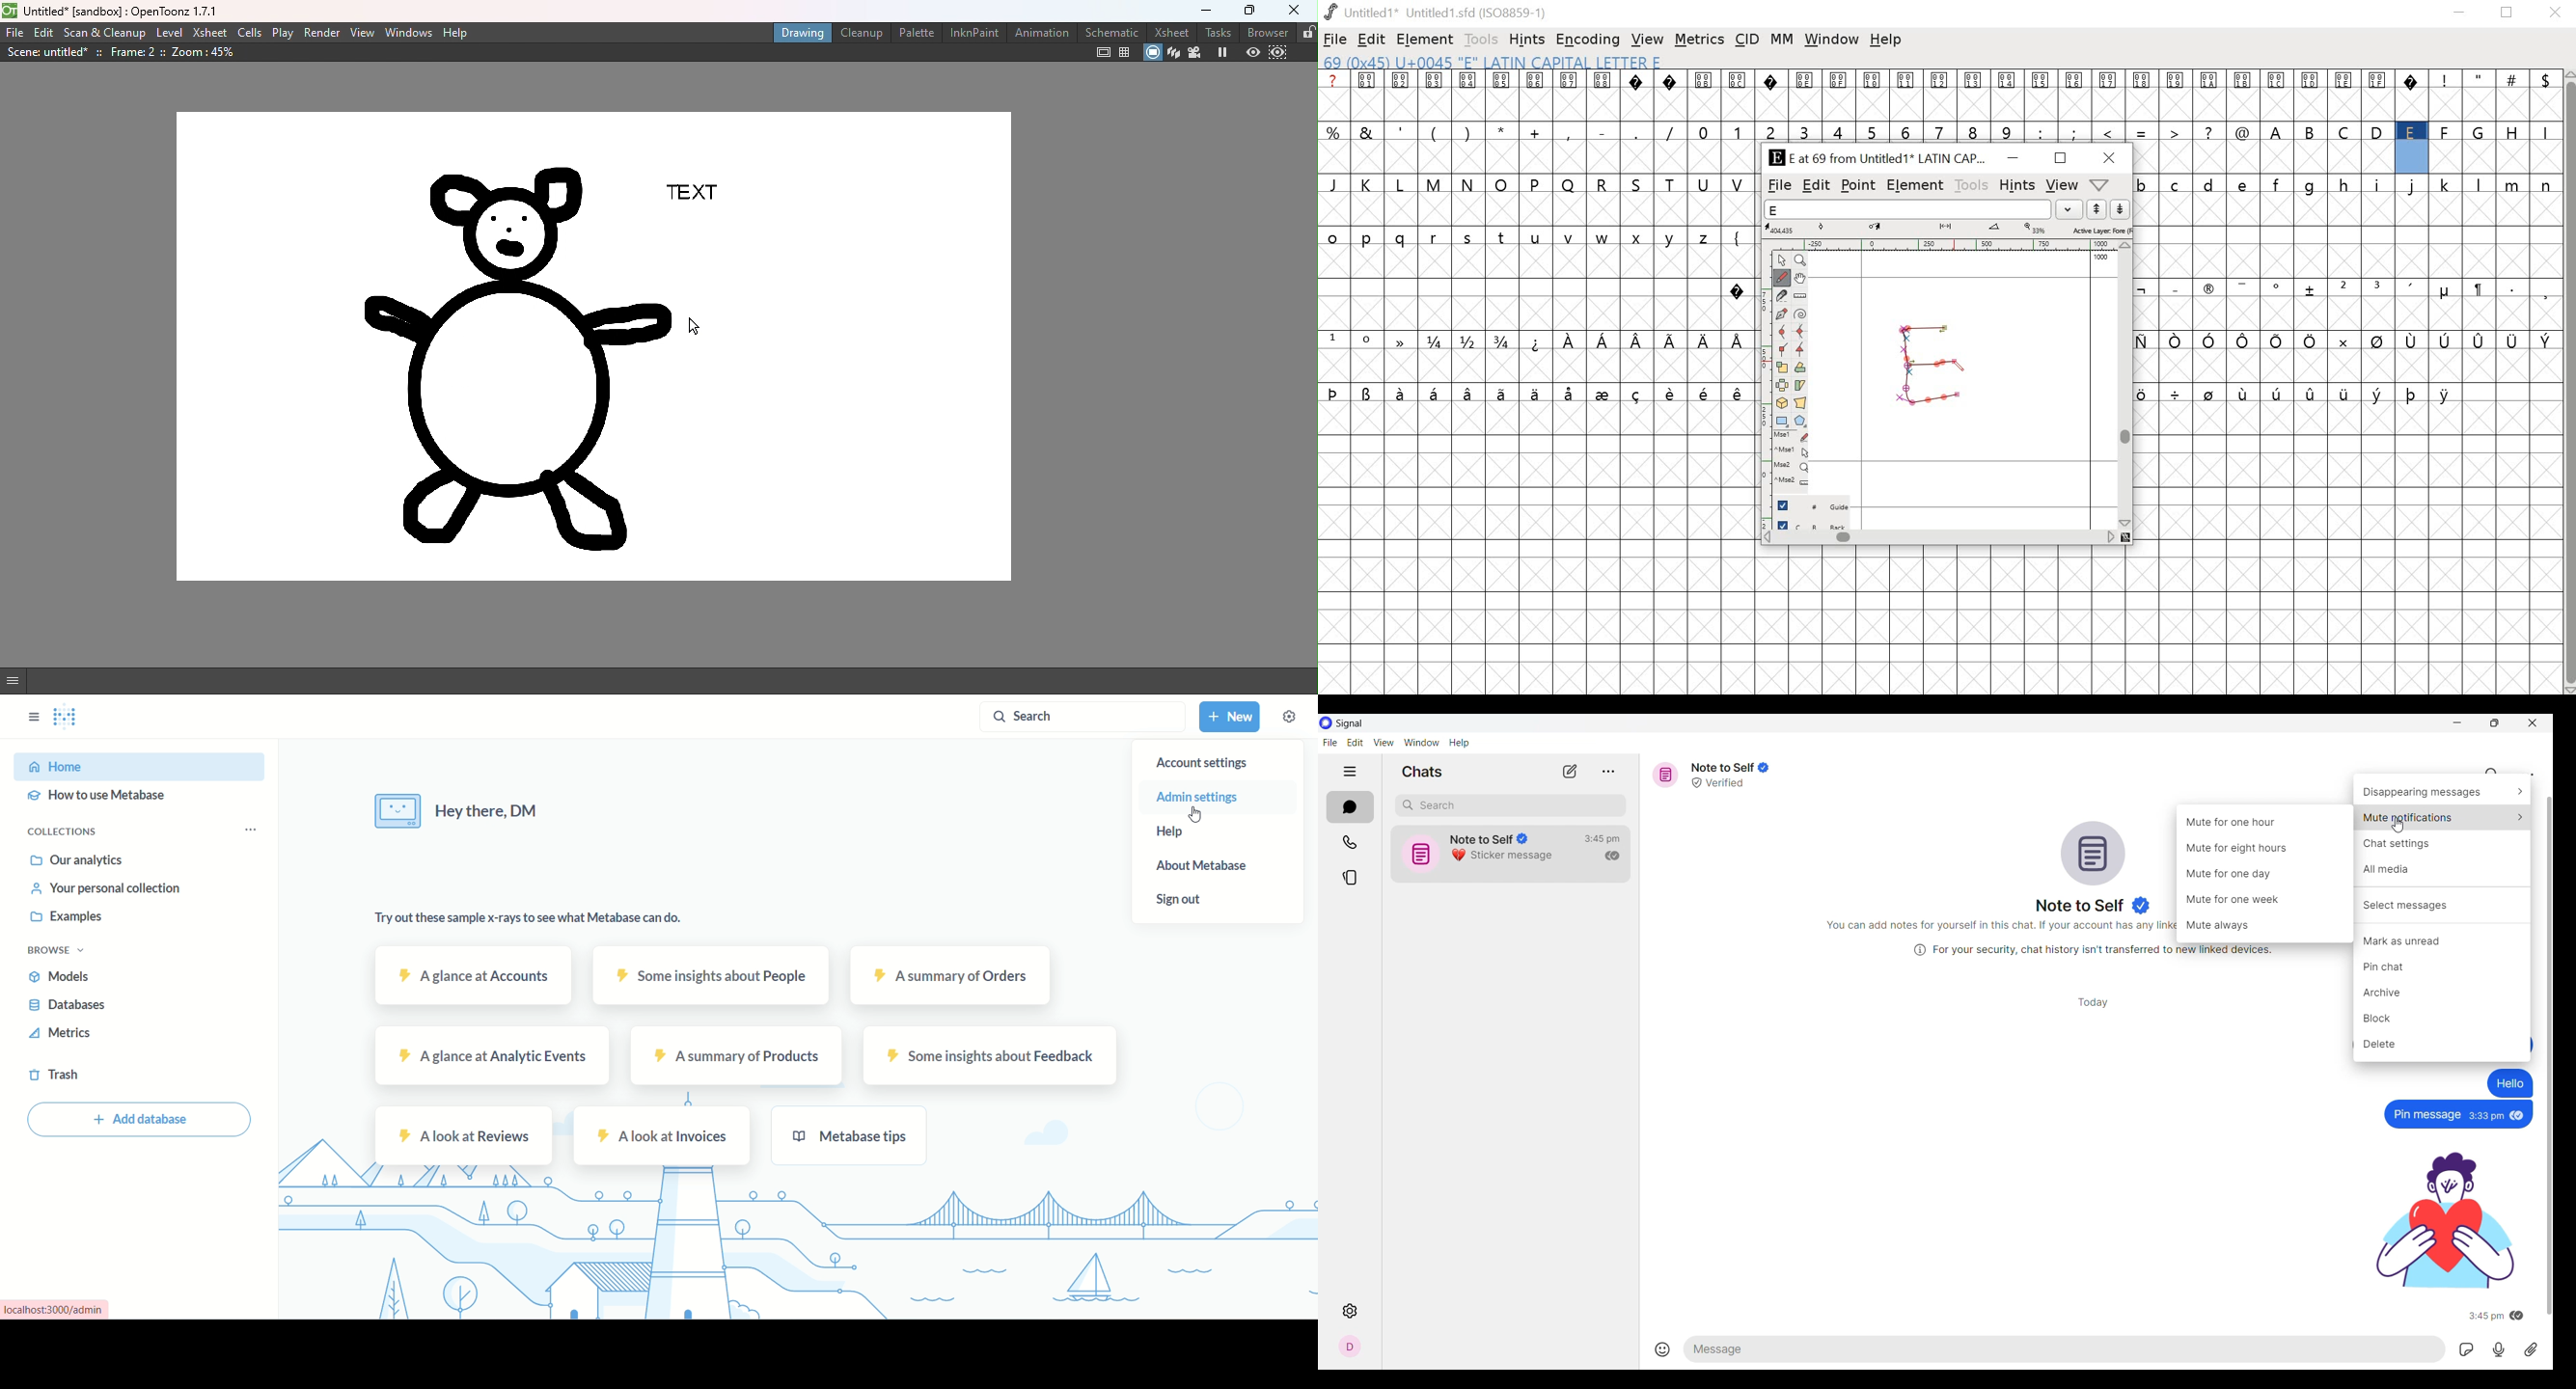 The image size is (2576, 1400). What do you see at coordinates (1536, 366) in the screenshot?
I see `empty cells` at bounding box center [1536, 366].